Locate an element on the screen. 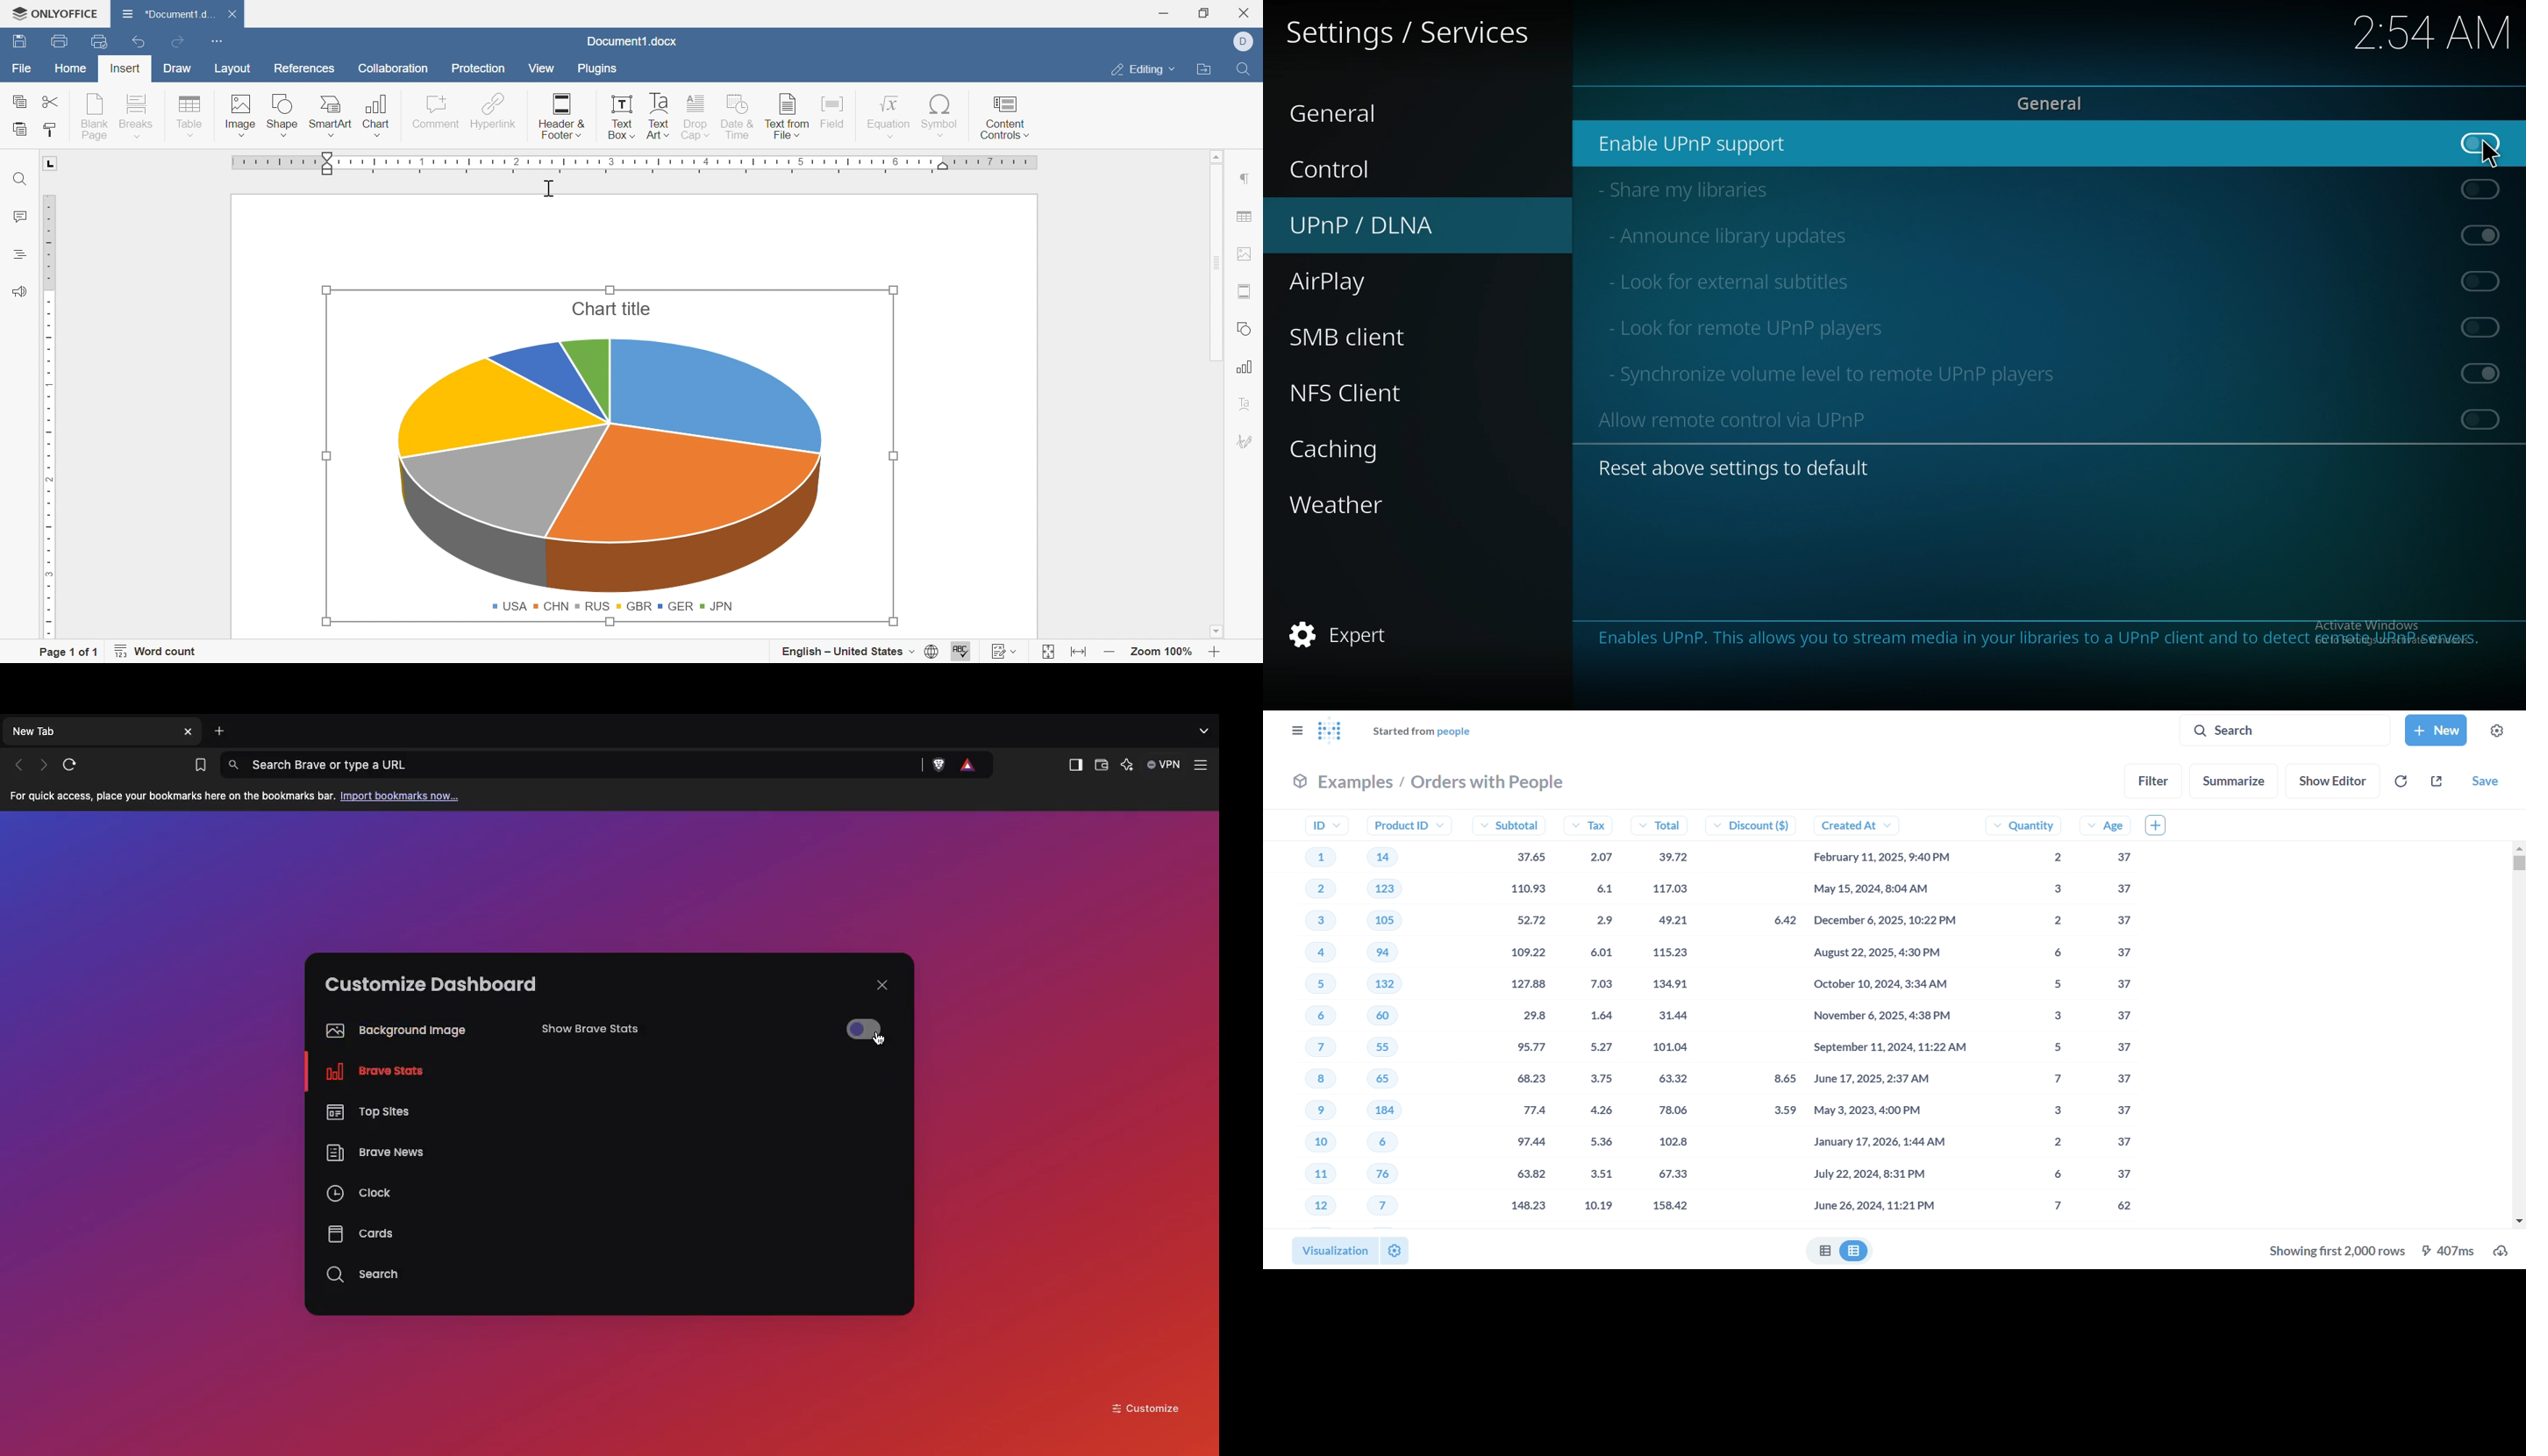  USA is located at coordinates (508, 607).